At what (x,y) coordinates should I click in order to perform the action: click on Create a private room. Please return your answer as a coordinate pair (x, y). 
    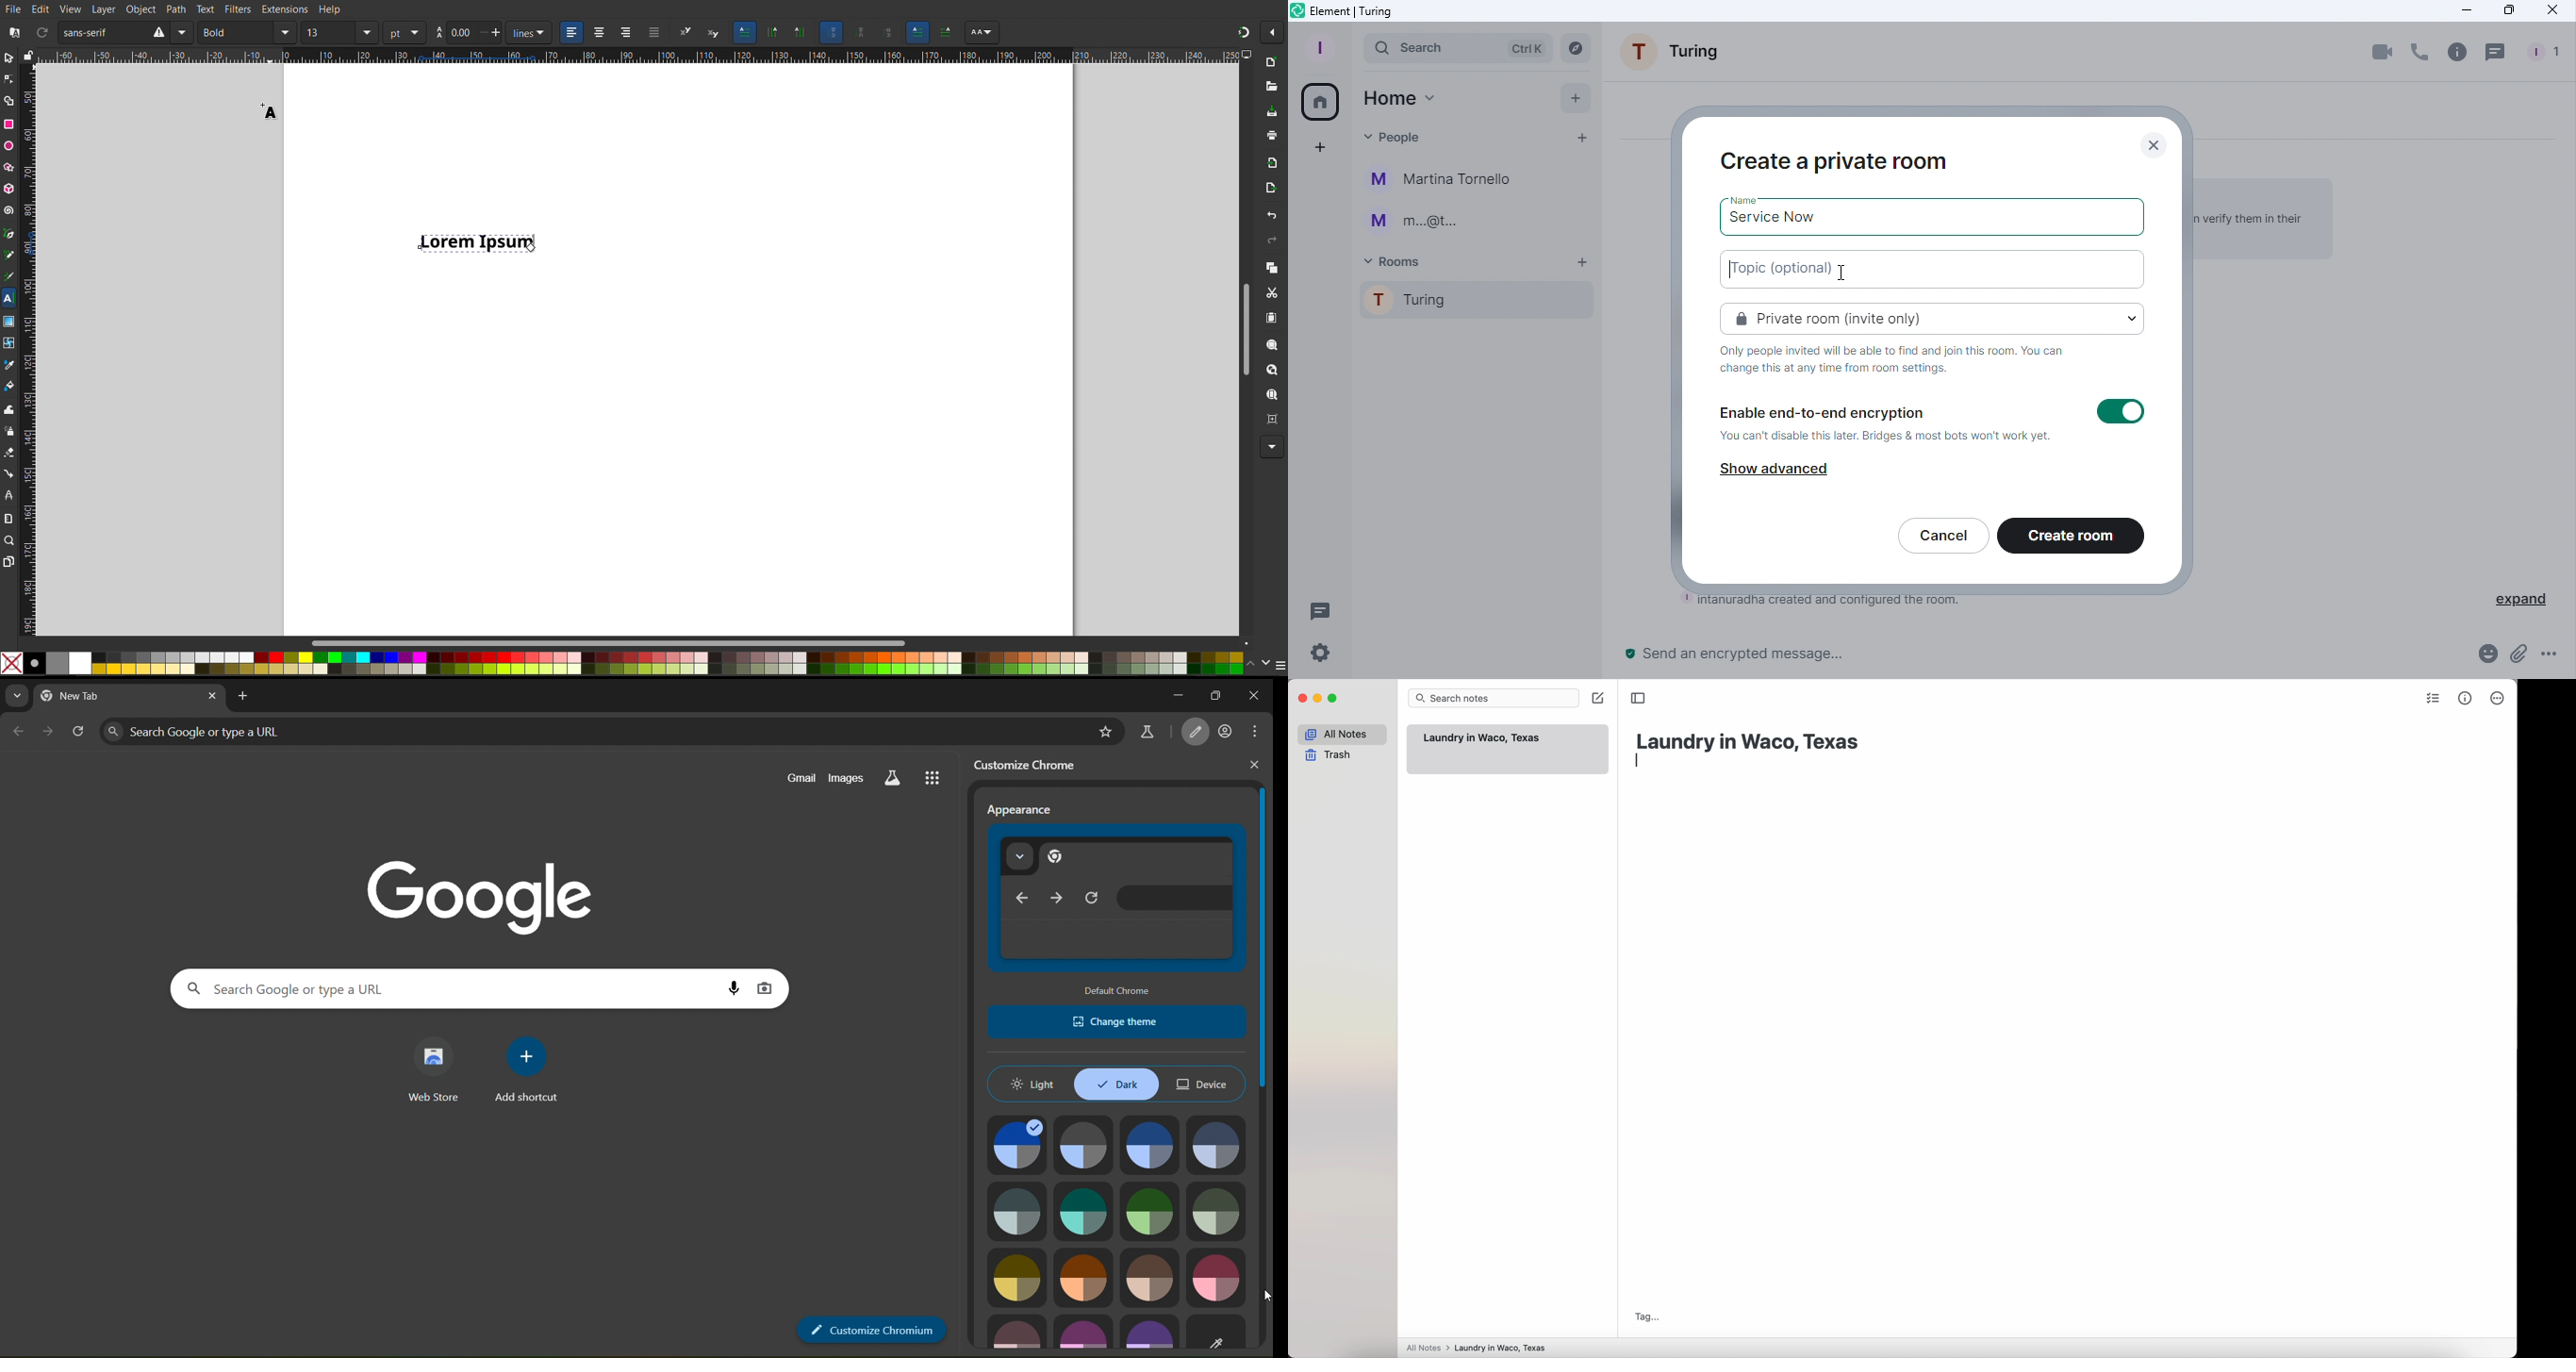
    Looking at the image, I should click on (1837, 159).